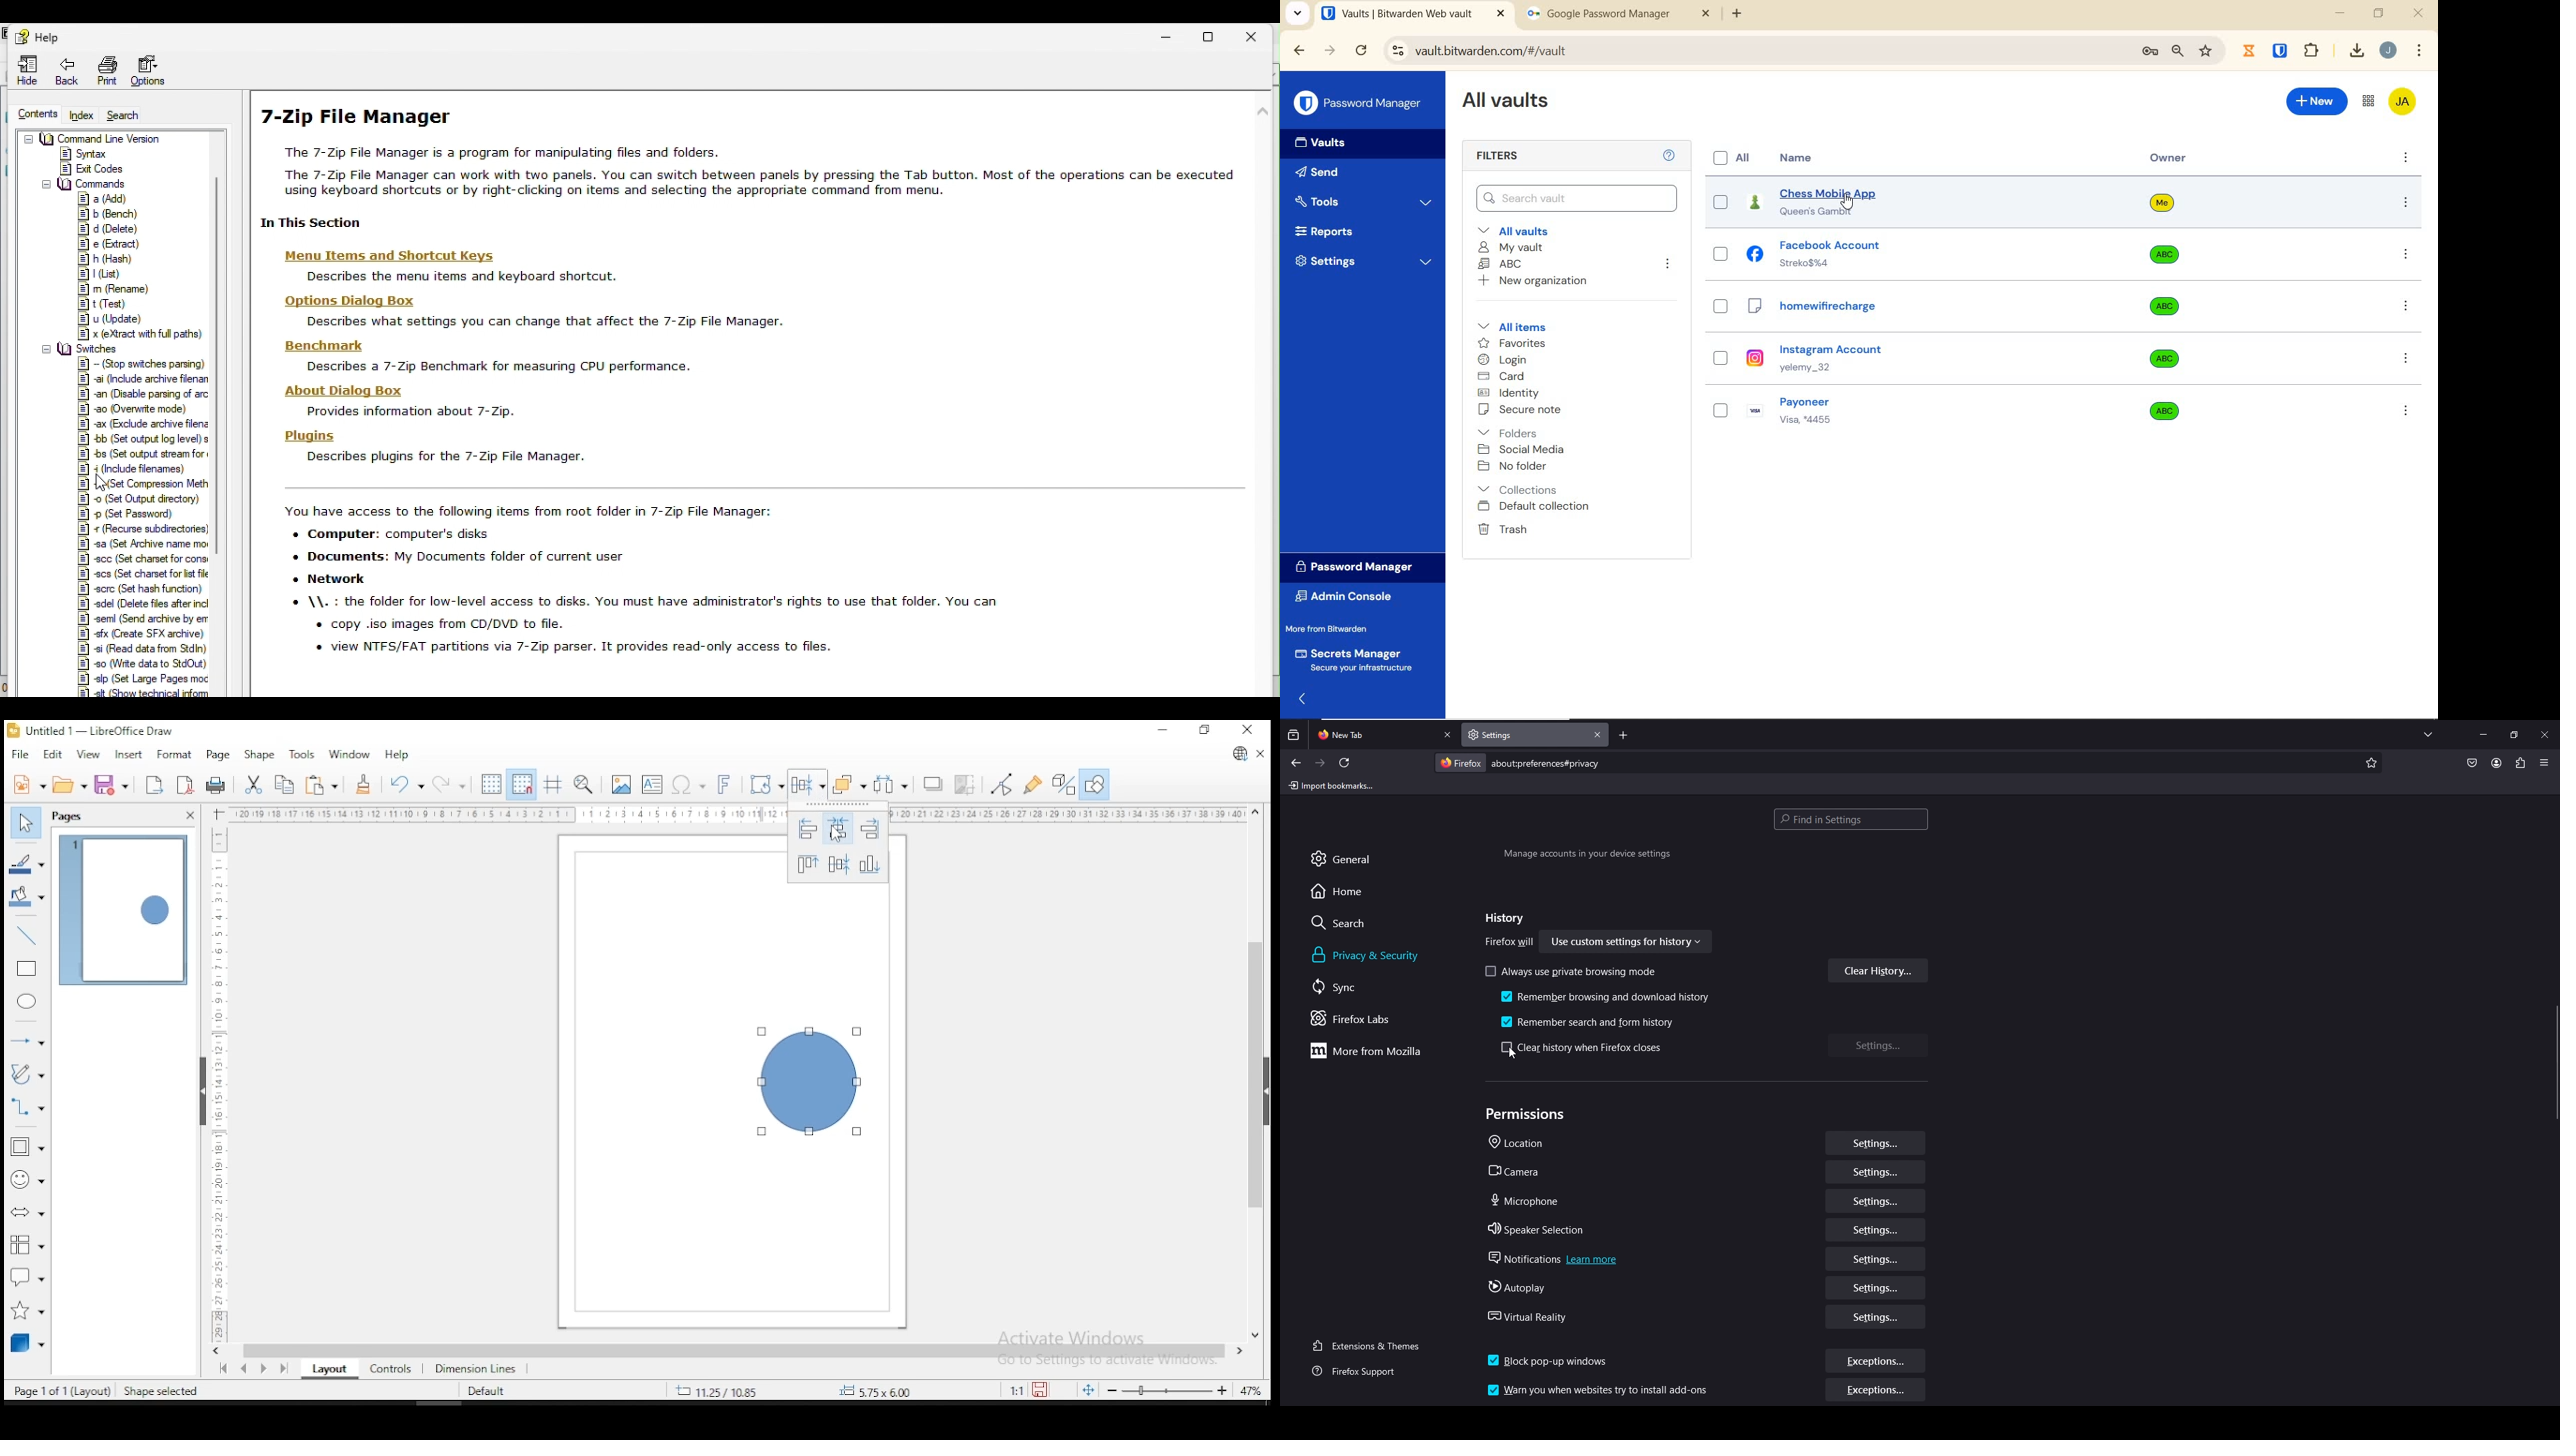  What do you see at coordinates (1295, 763) in the screenshot?
I see `back` at bounding box center [1295, 763].